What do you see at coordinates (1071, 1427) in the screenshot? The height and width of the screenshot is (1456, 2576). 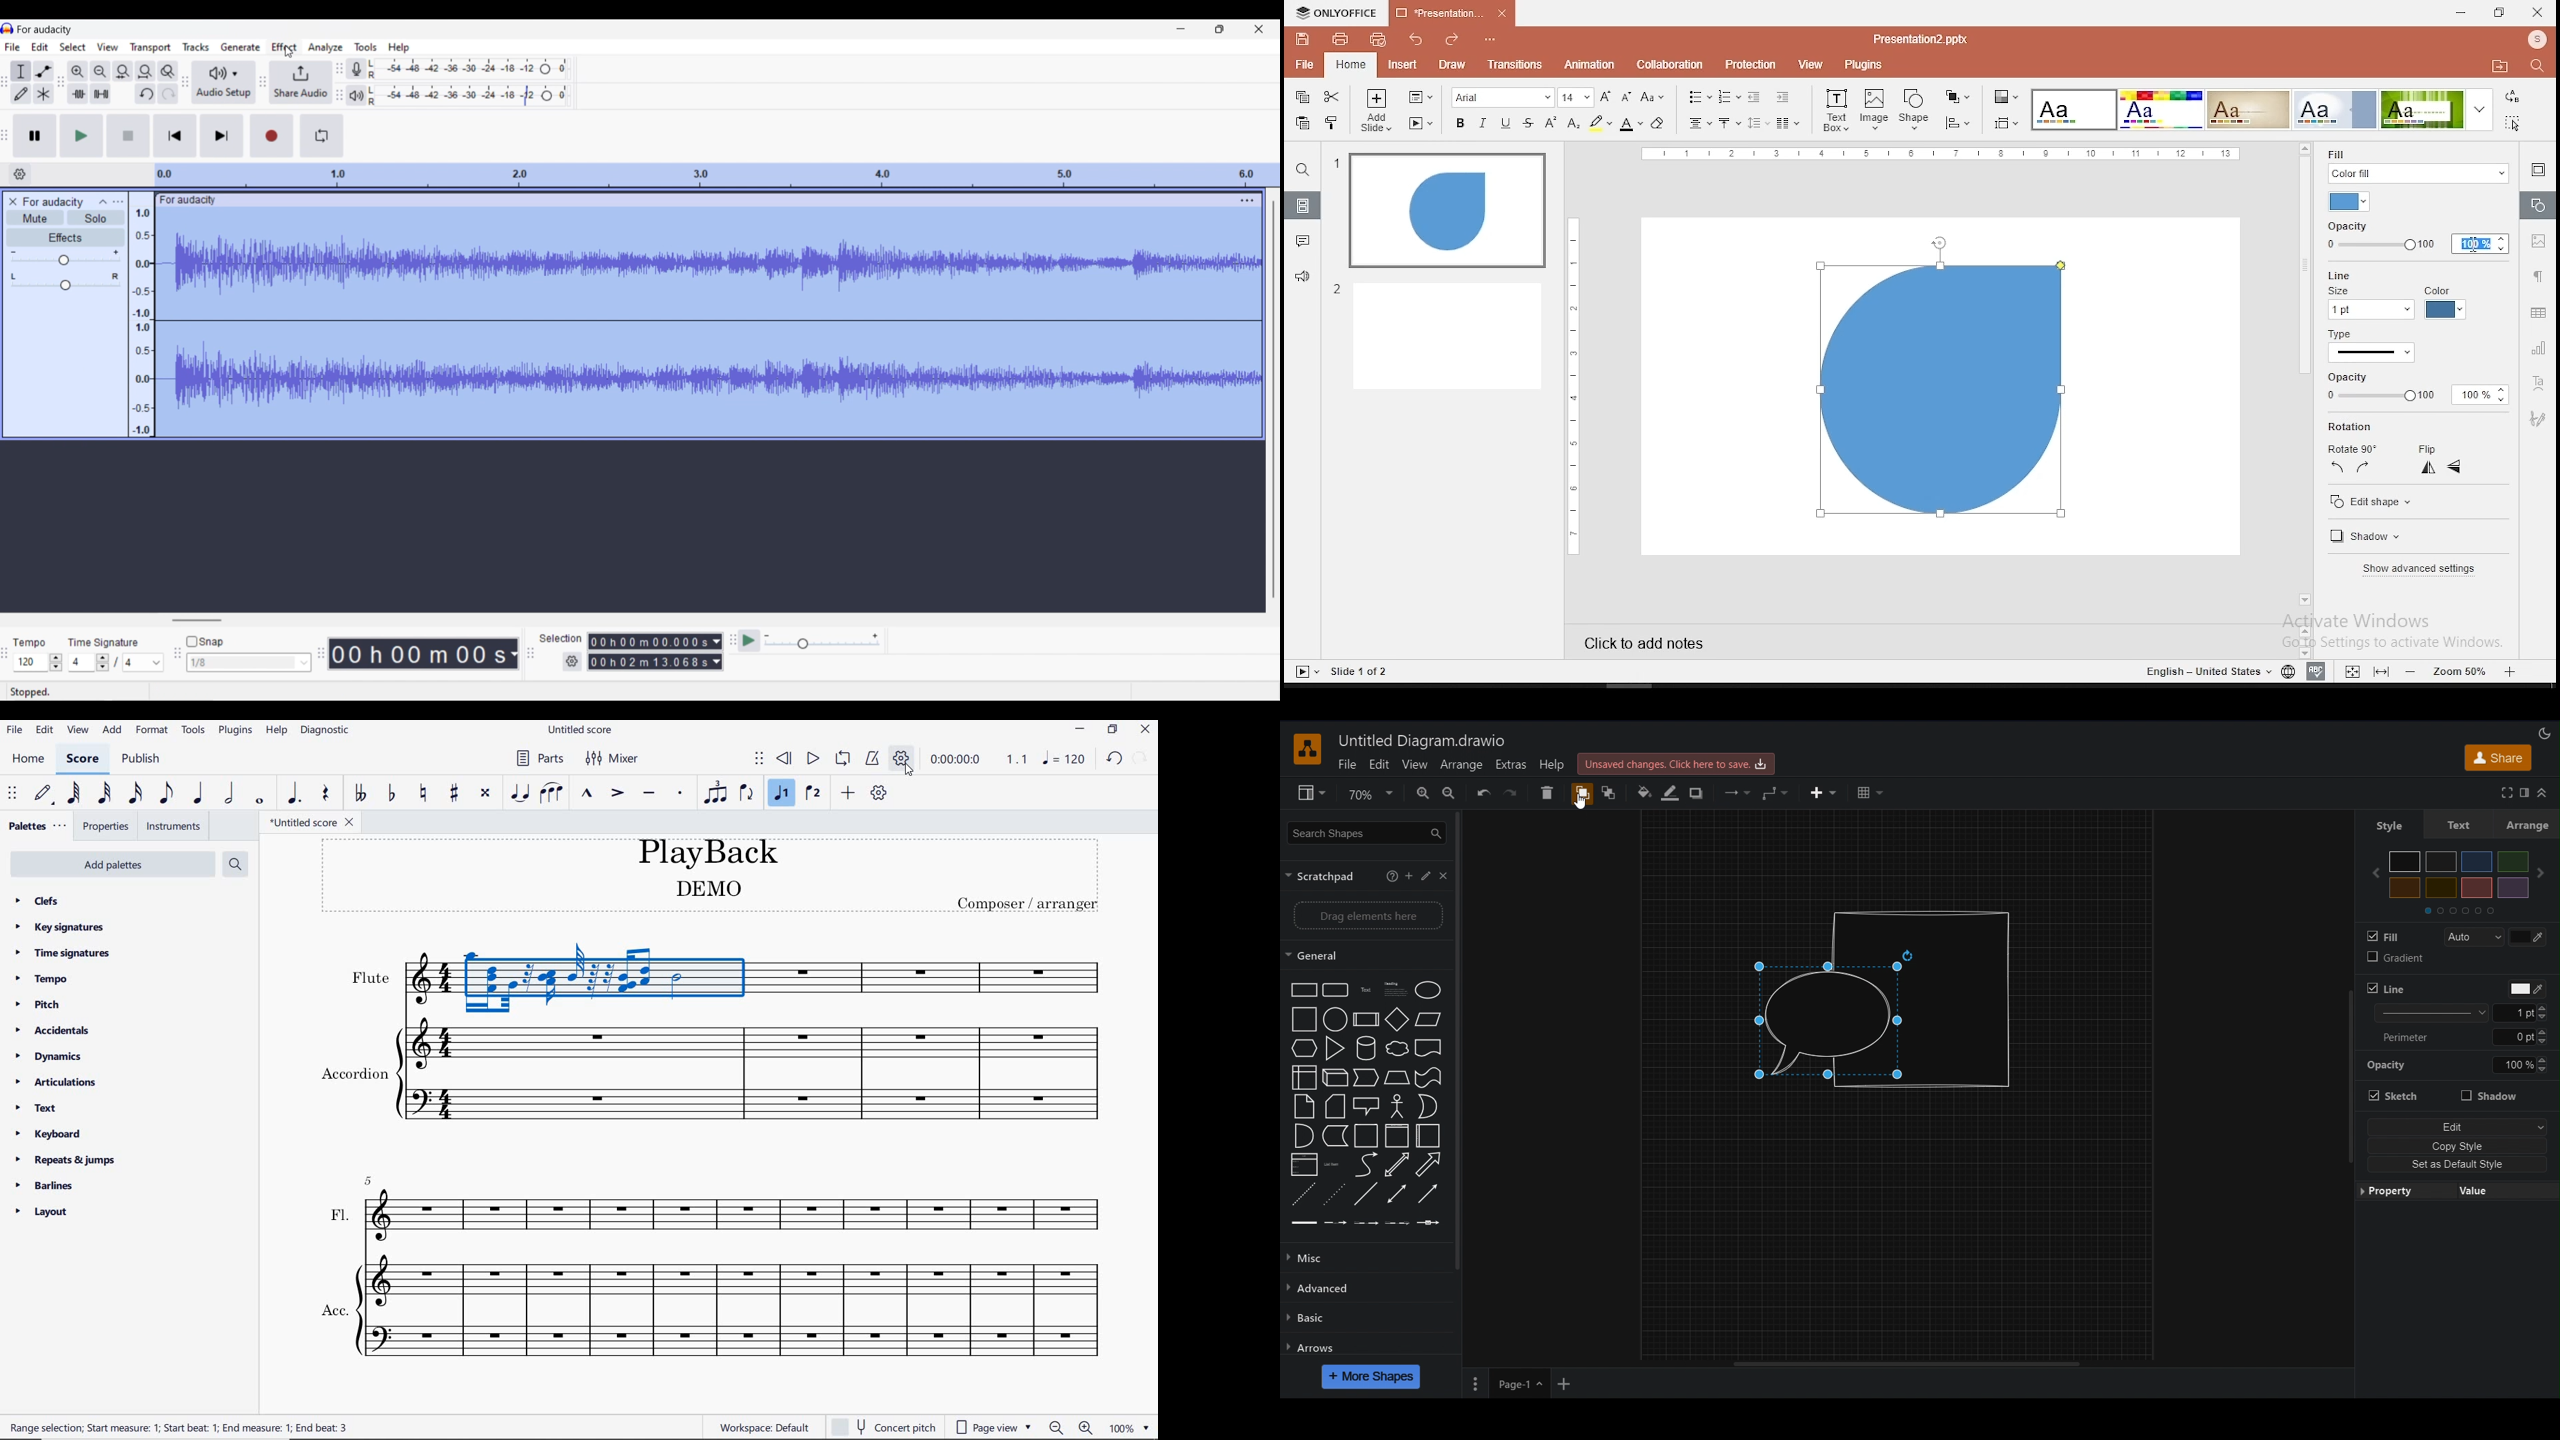 I see `ZOOM OUT OR ZOOM IN` at bounding box center [1071, 1427].